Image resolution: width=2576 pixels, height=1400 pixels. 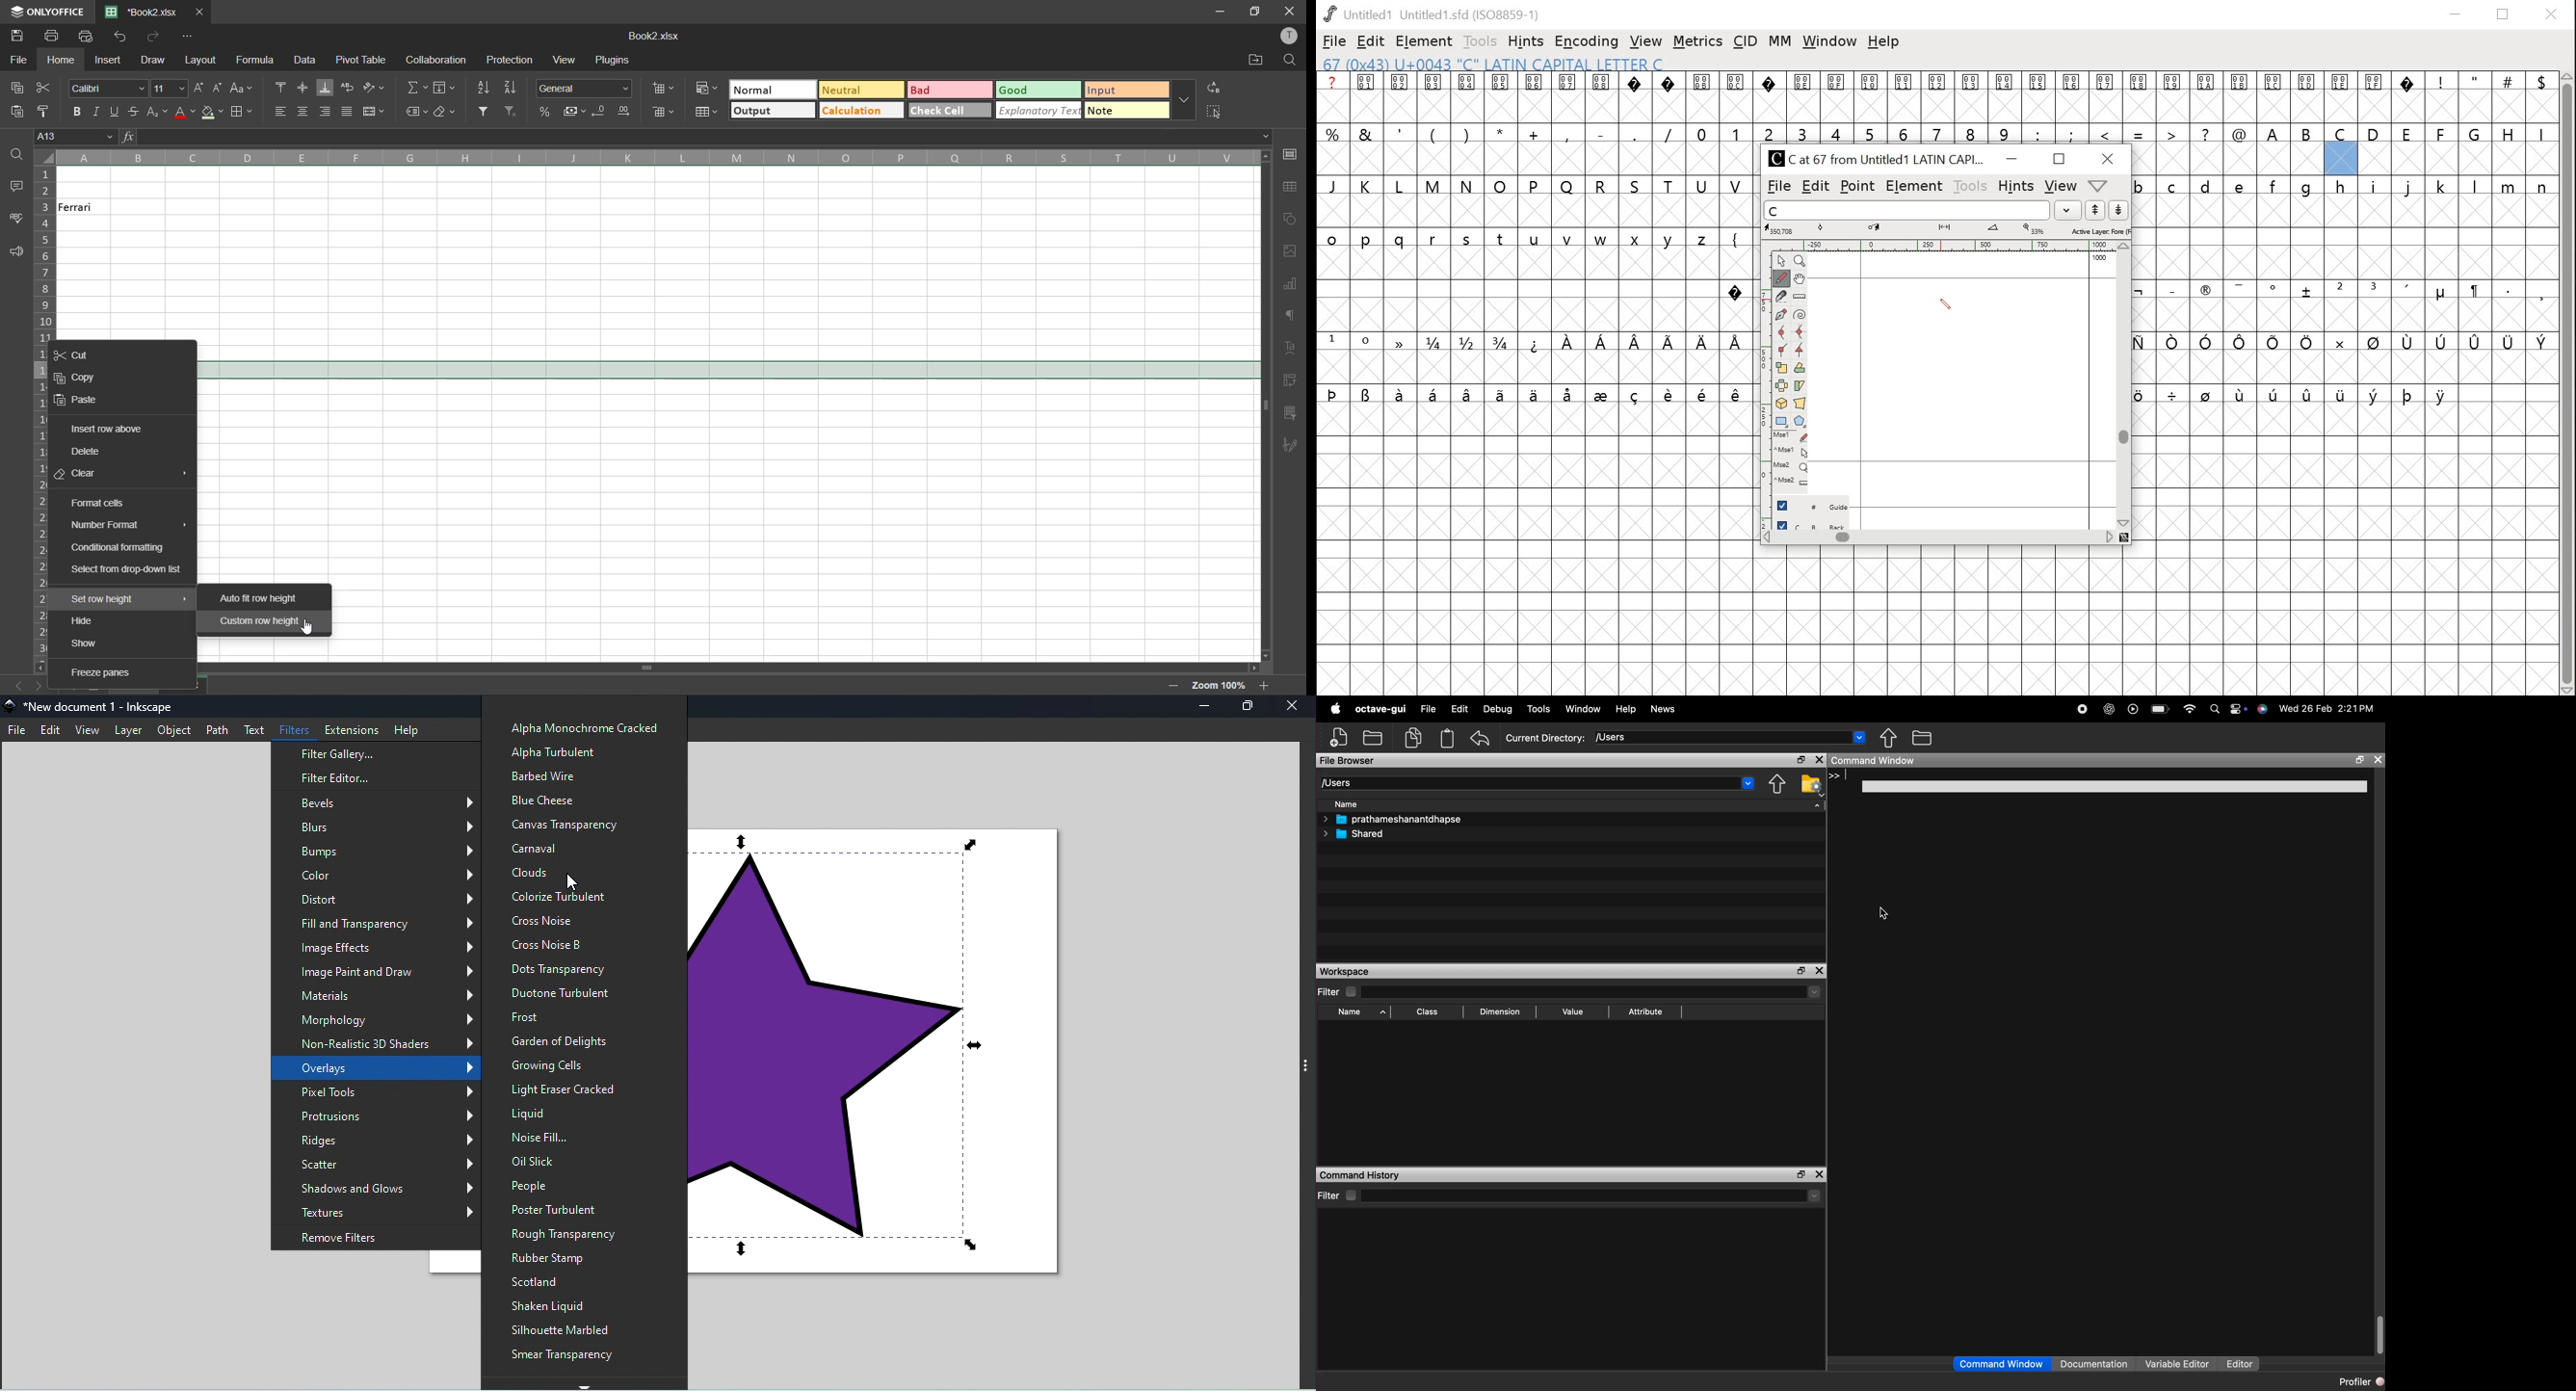 What do you see at coordinates (382, 1143) in the screenshot?
I see `Ridges` at bounding box center [382, 1143].